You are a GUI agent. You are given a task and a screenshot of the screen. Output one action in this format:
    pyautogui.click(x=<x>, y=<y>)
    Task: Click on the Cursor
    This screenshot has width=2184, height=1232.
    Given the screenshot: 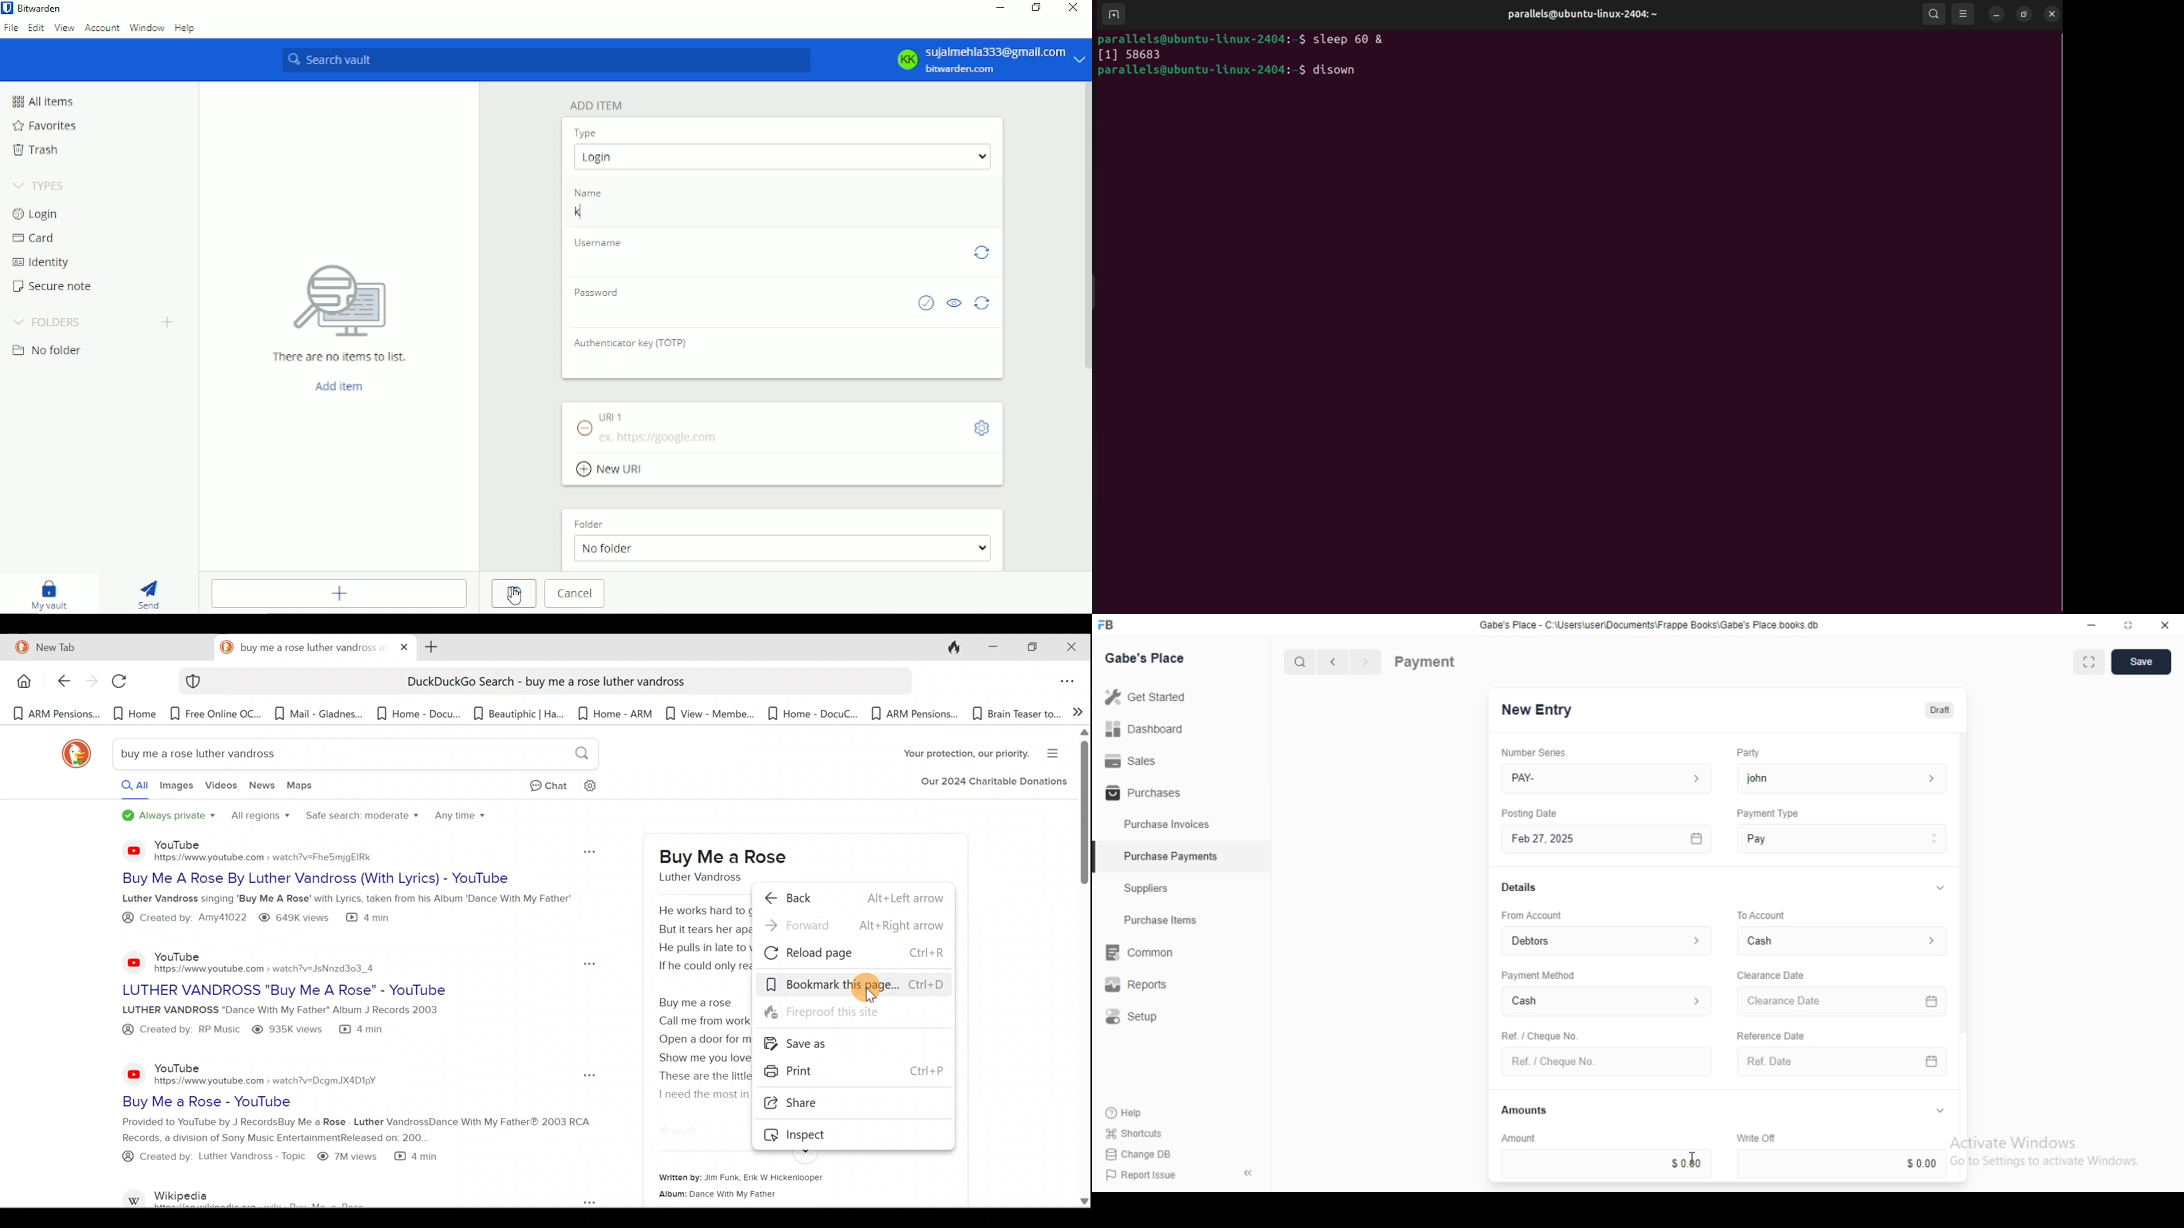 What is the action you would take?
    pyautogui.click(x=514, y=596)
    